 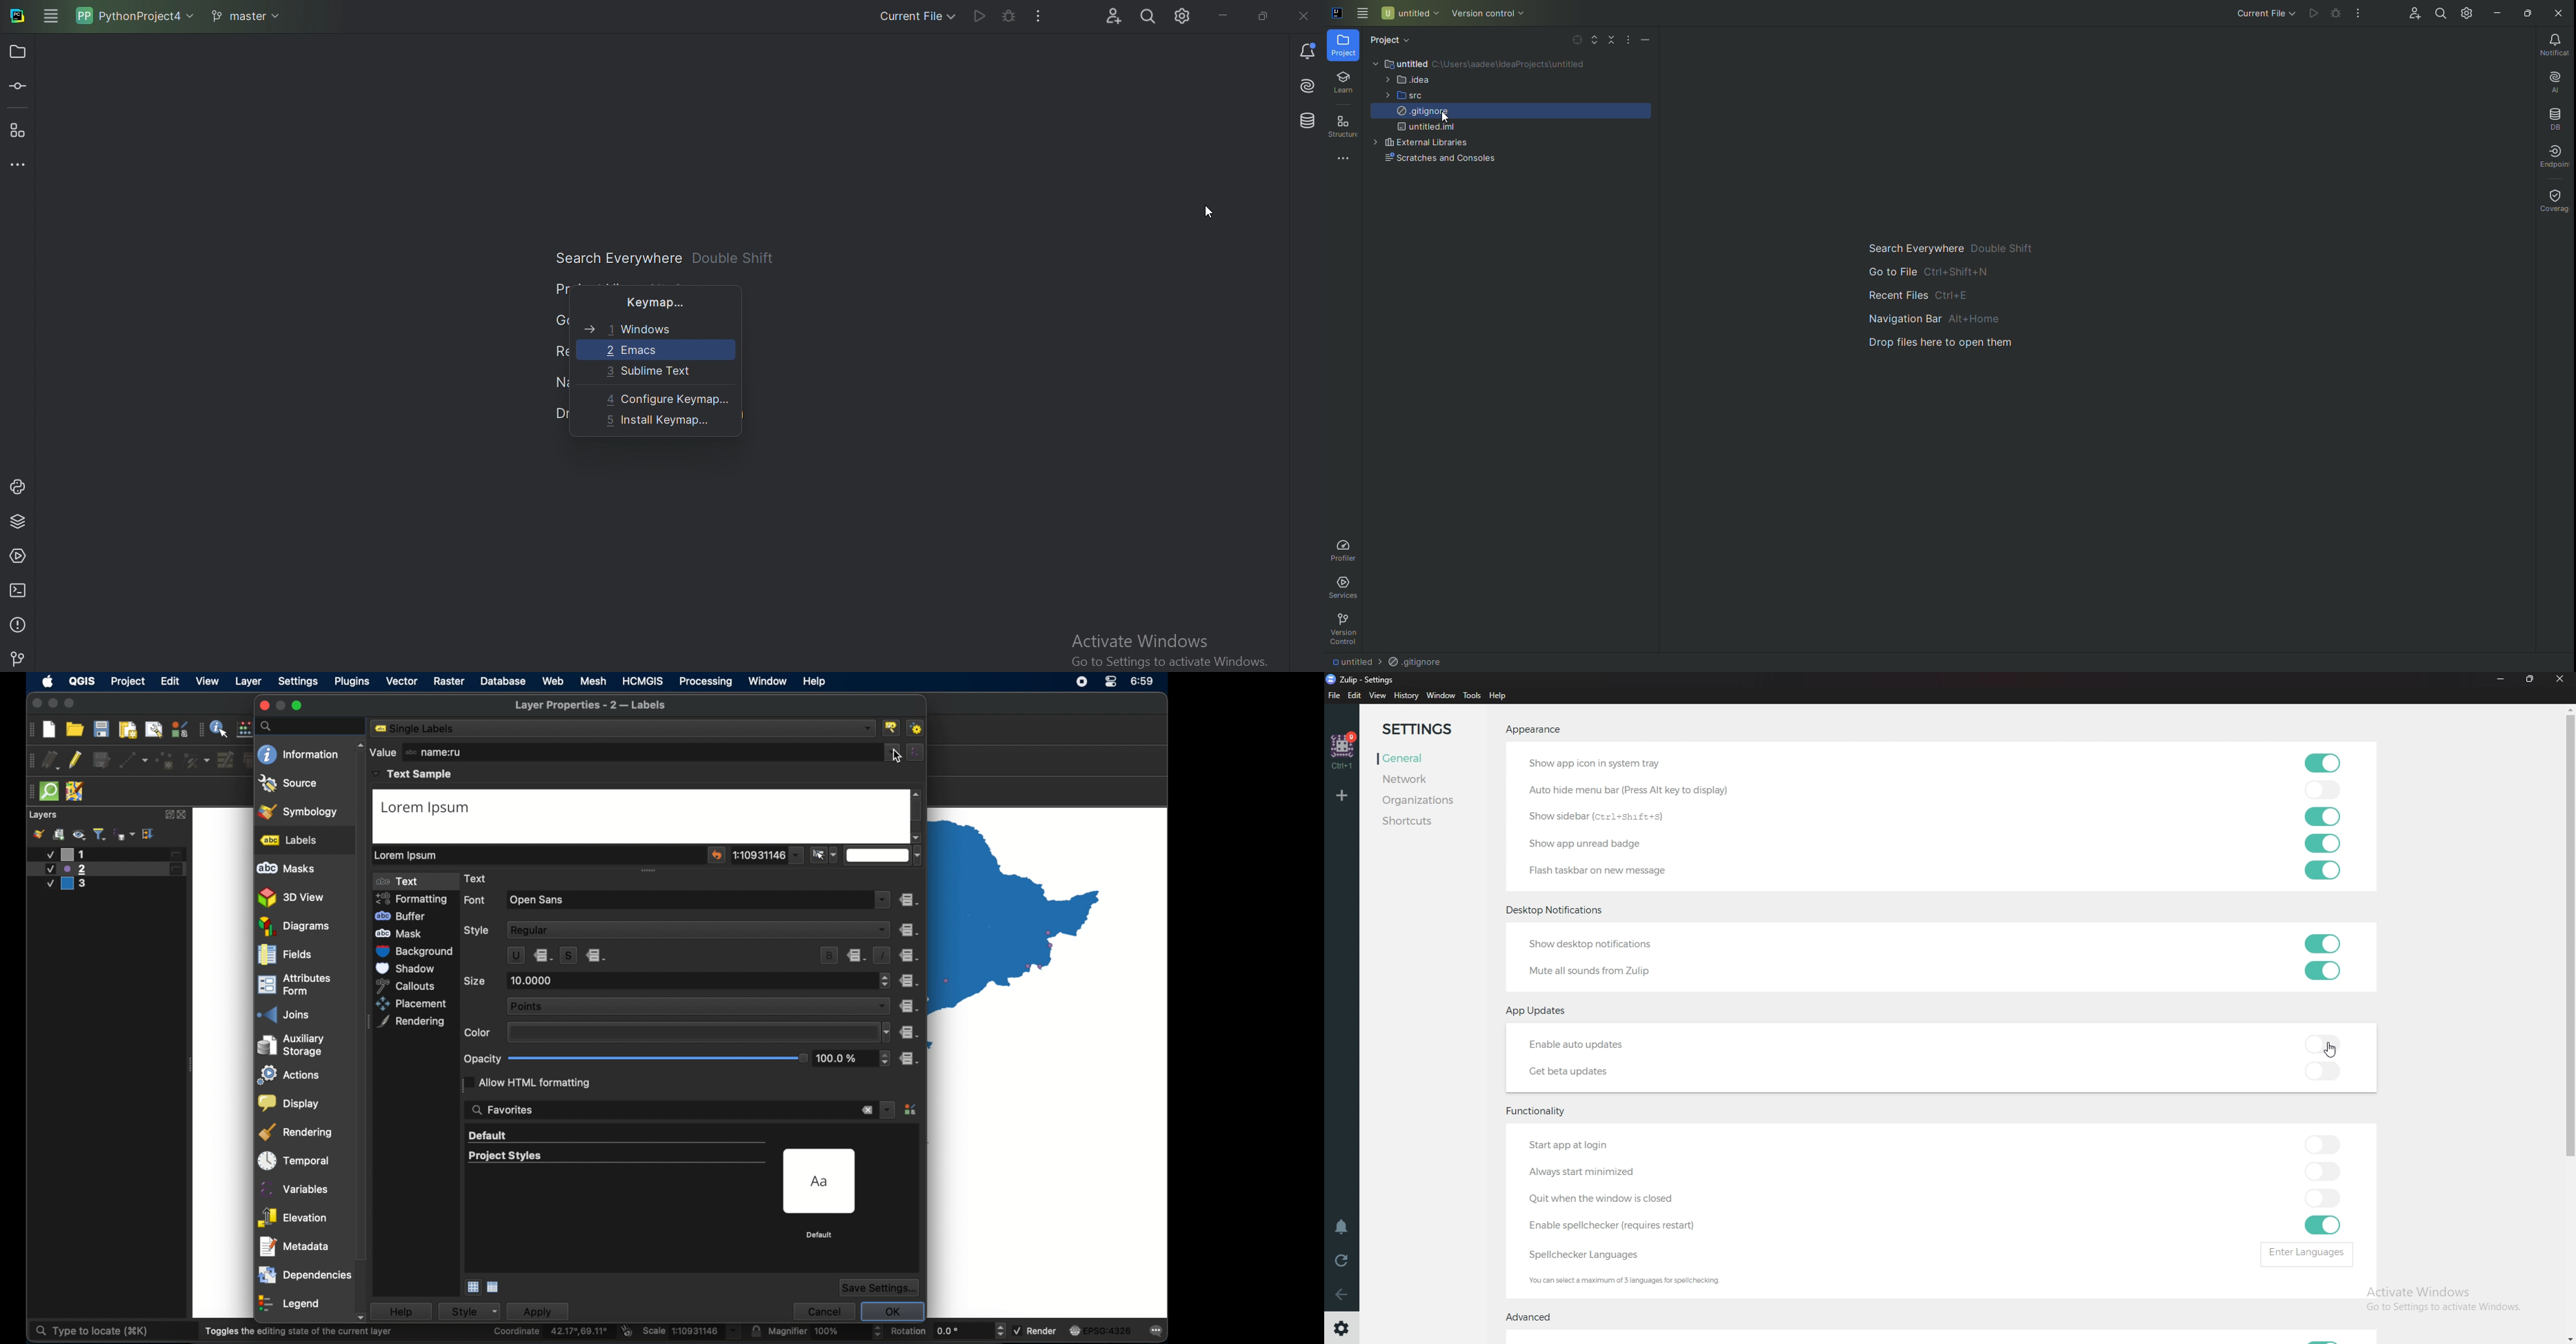 What do you see at coordinates (1416, 779) in the screenshot?
I see `Network` at bounding box center [1416, 779].